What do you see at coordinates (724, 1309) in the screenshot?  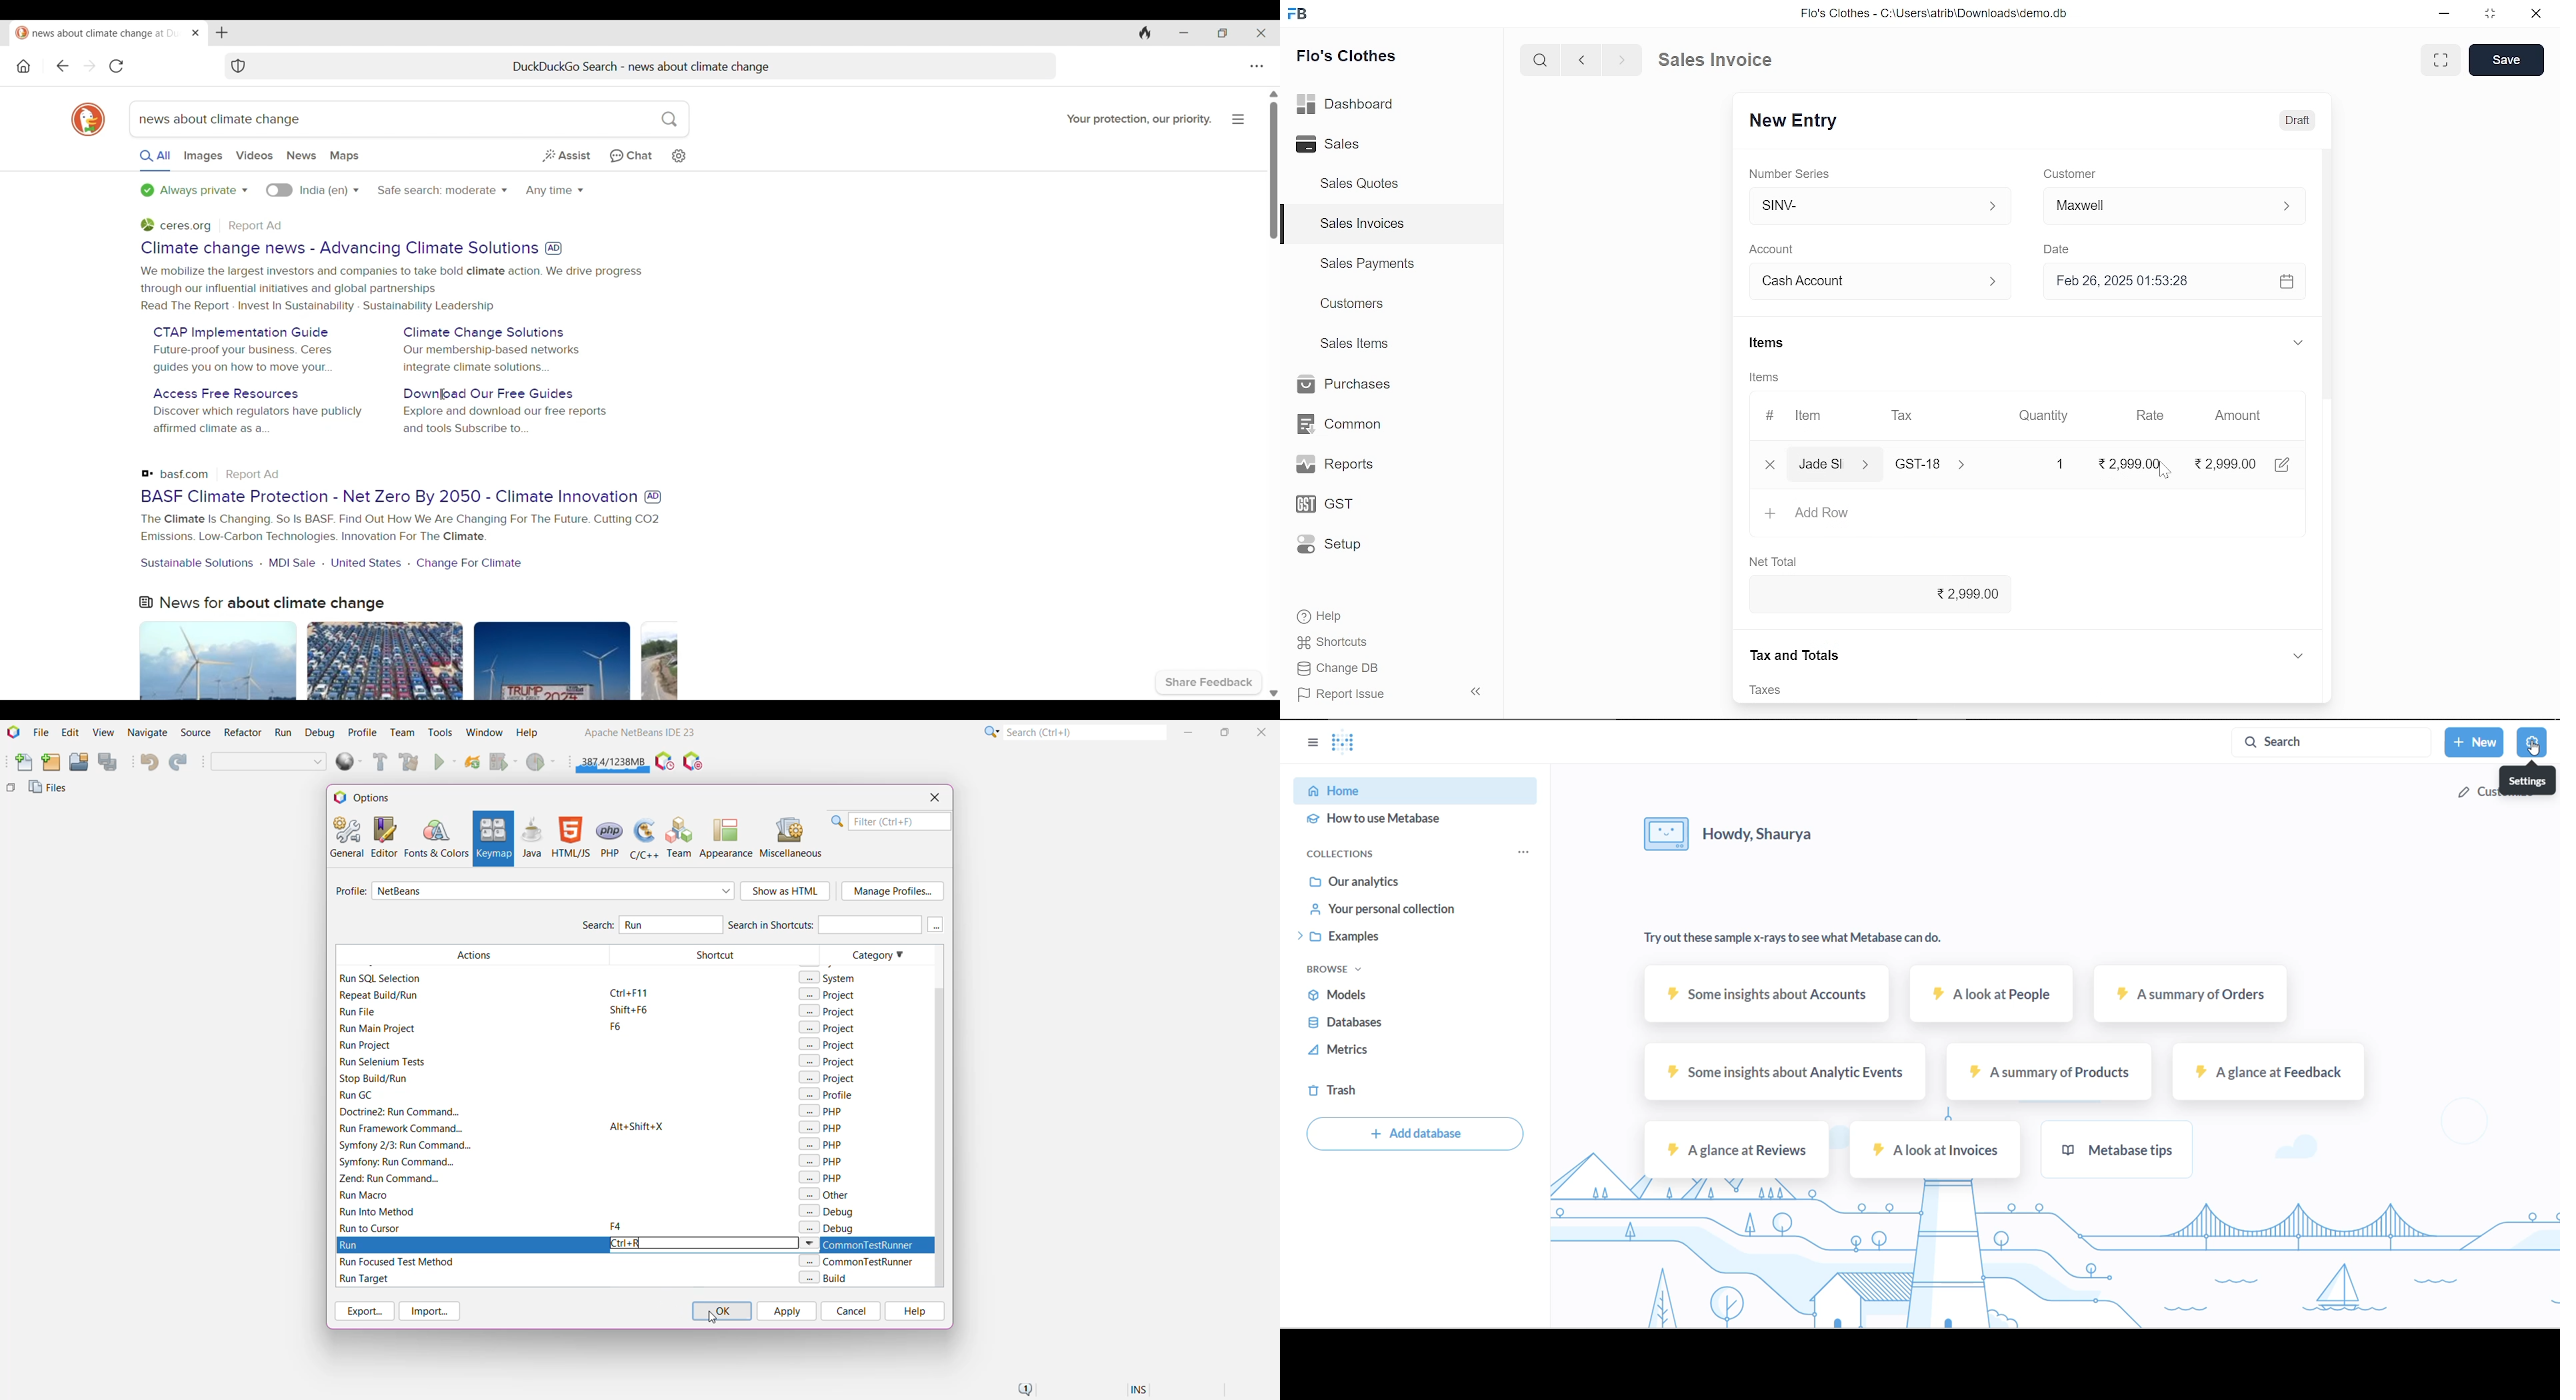 I see `Click on 'OK' to confirm and close` at bounding box center [724, 1309].